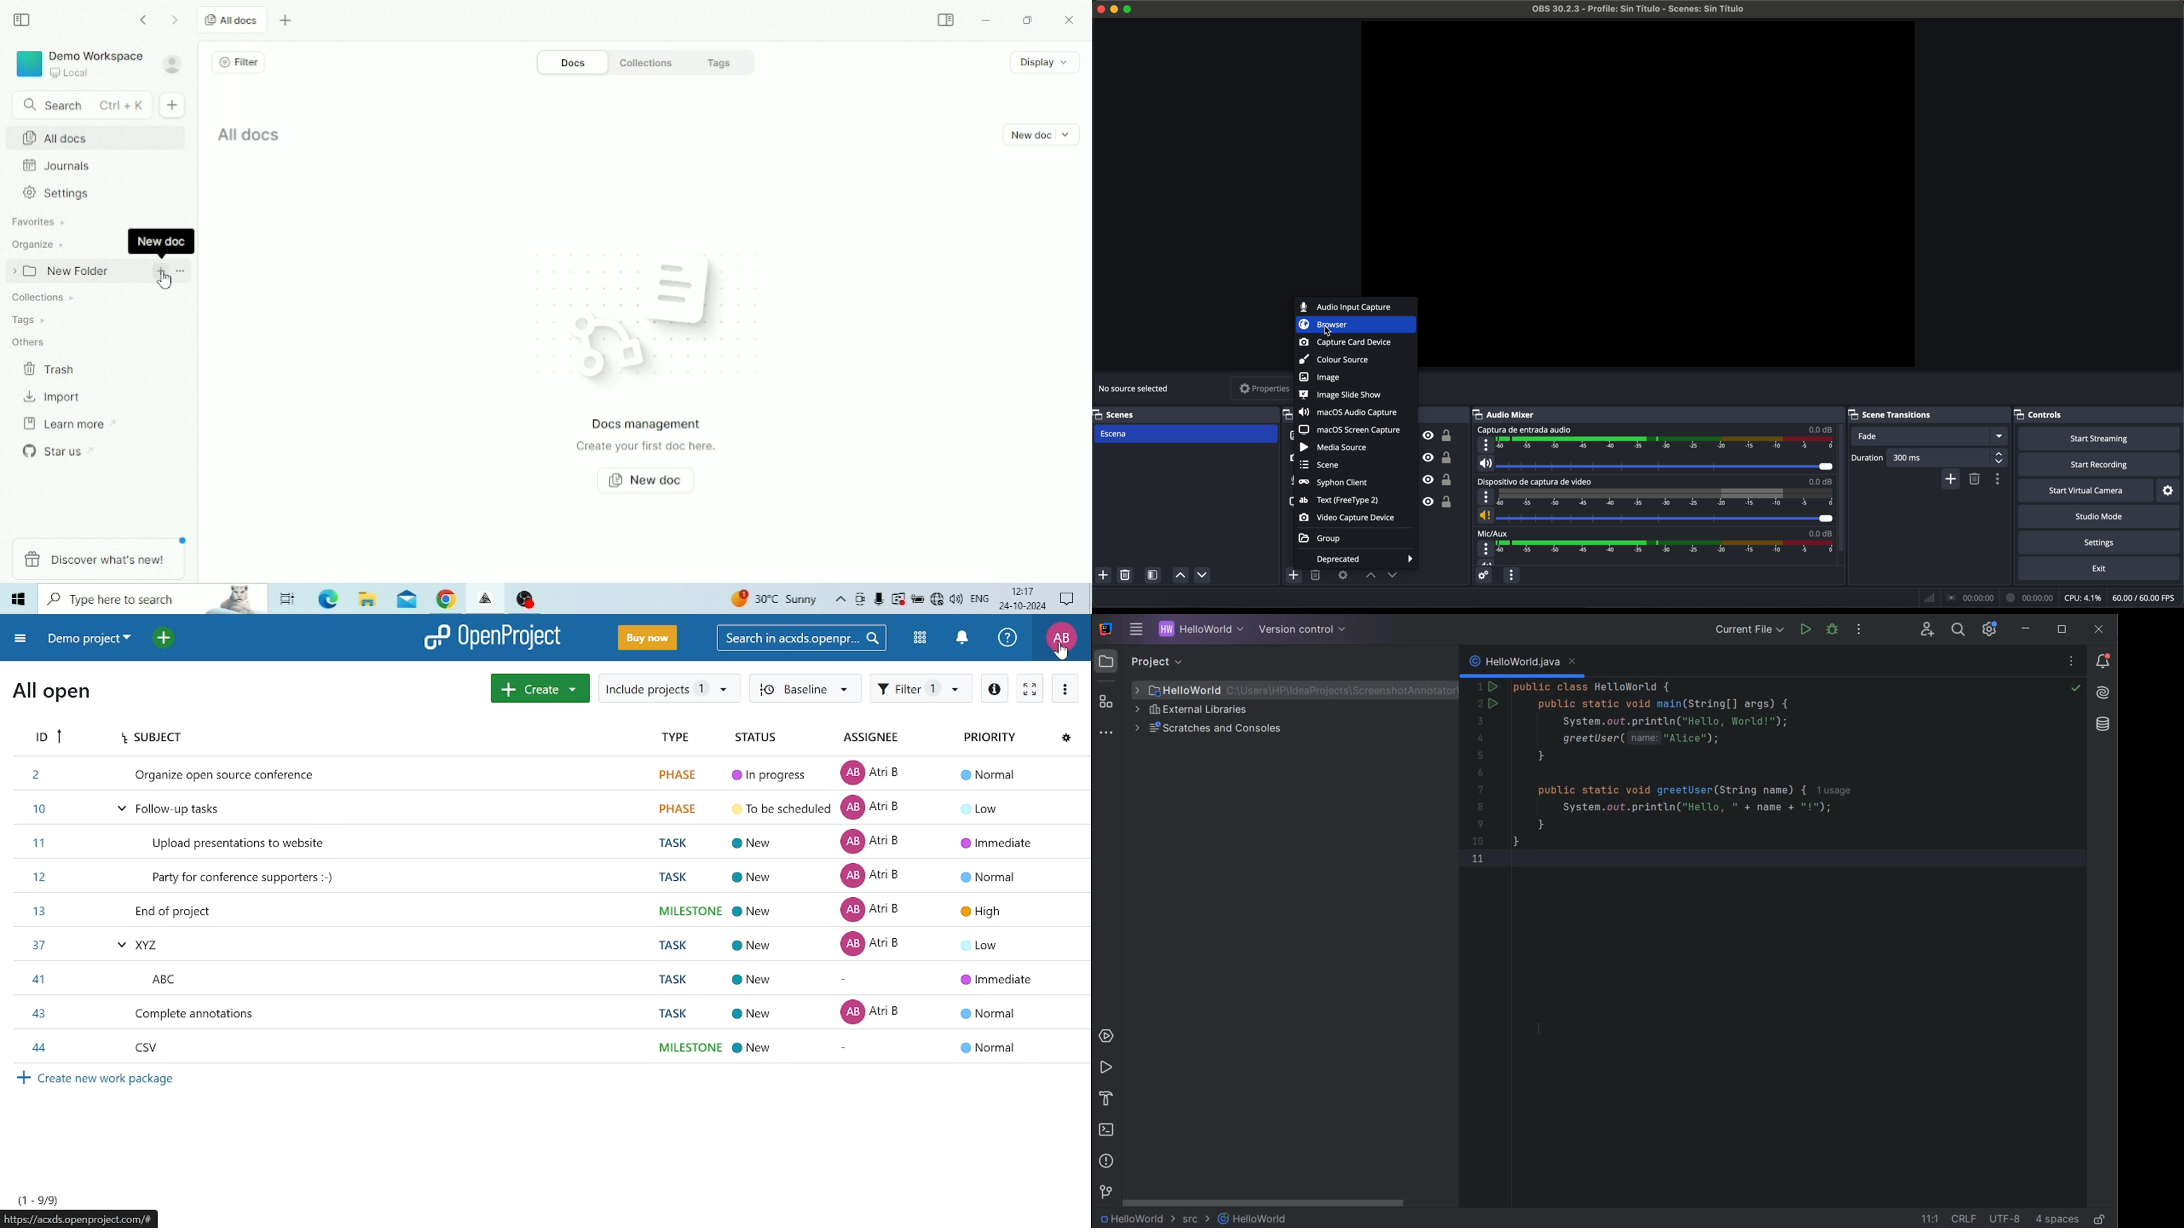  I want to click on video capture device, so click(1536, 482).